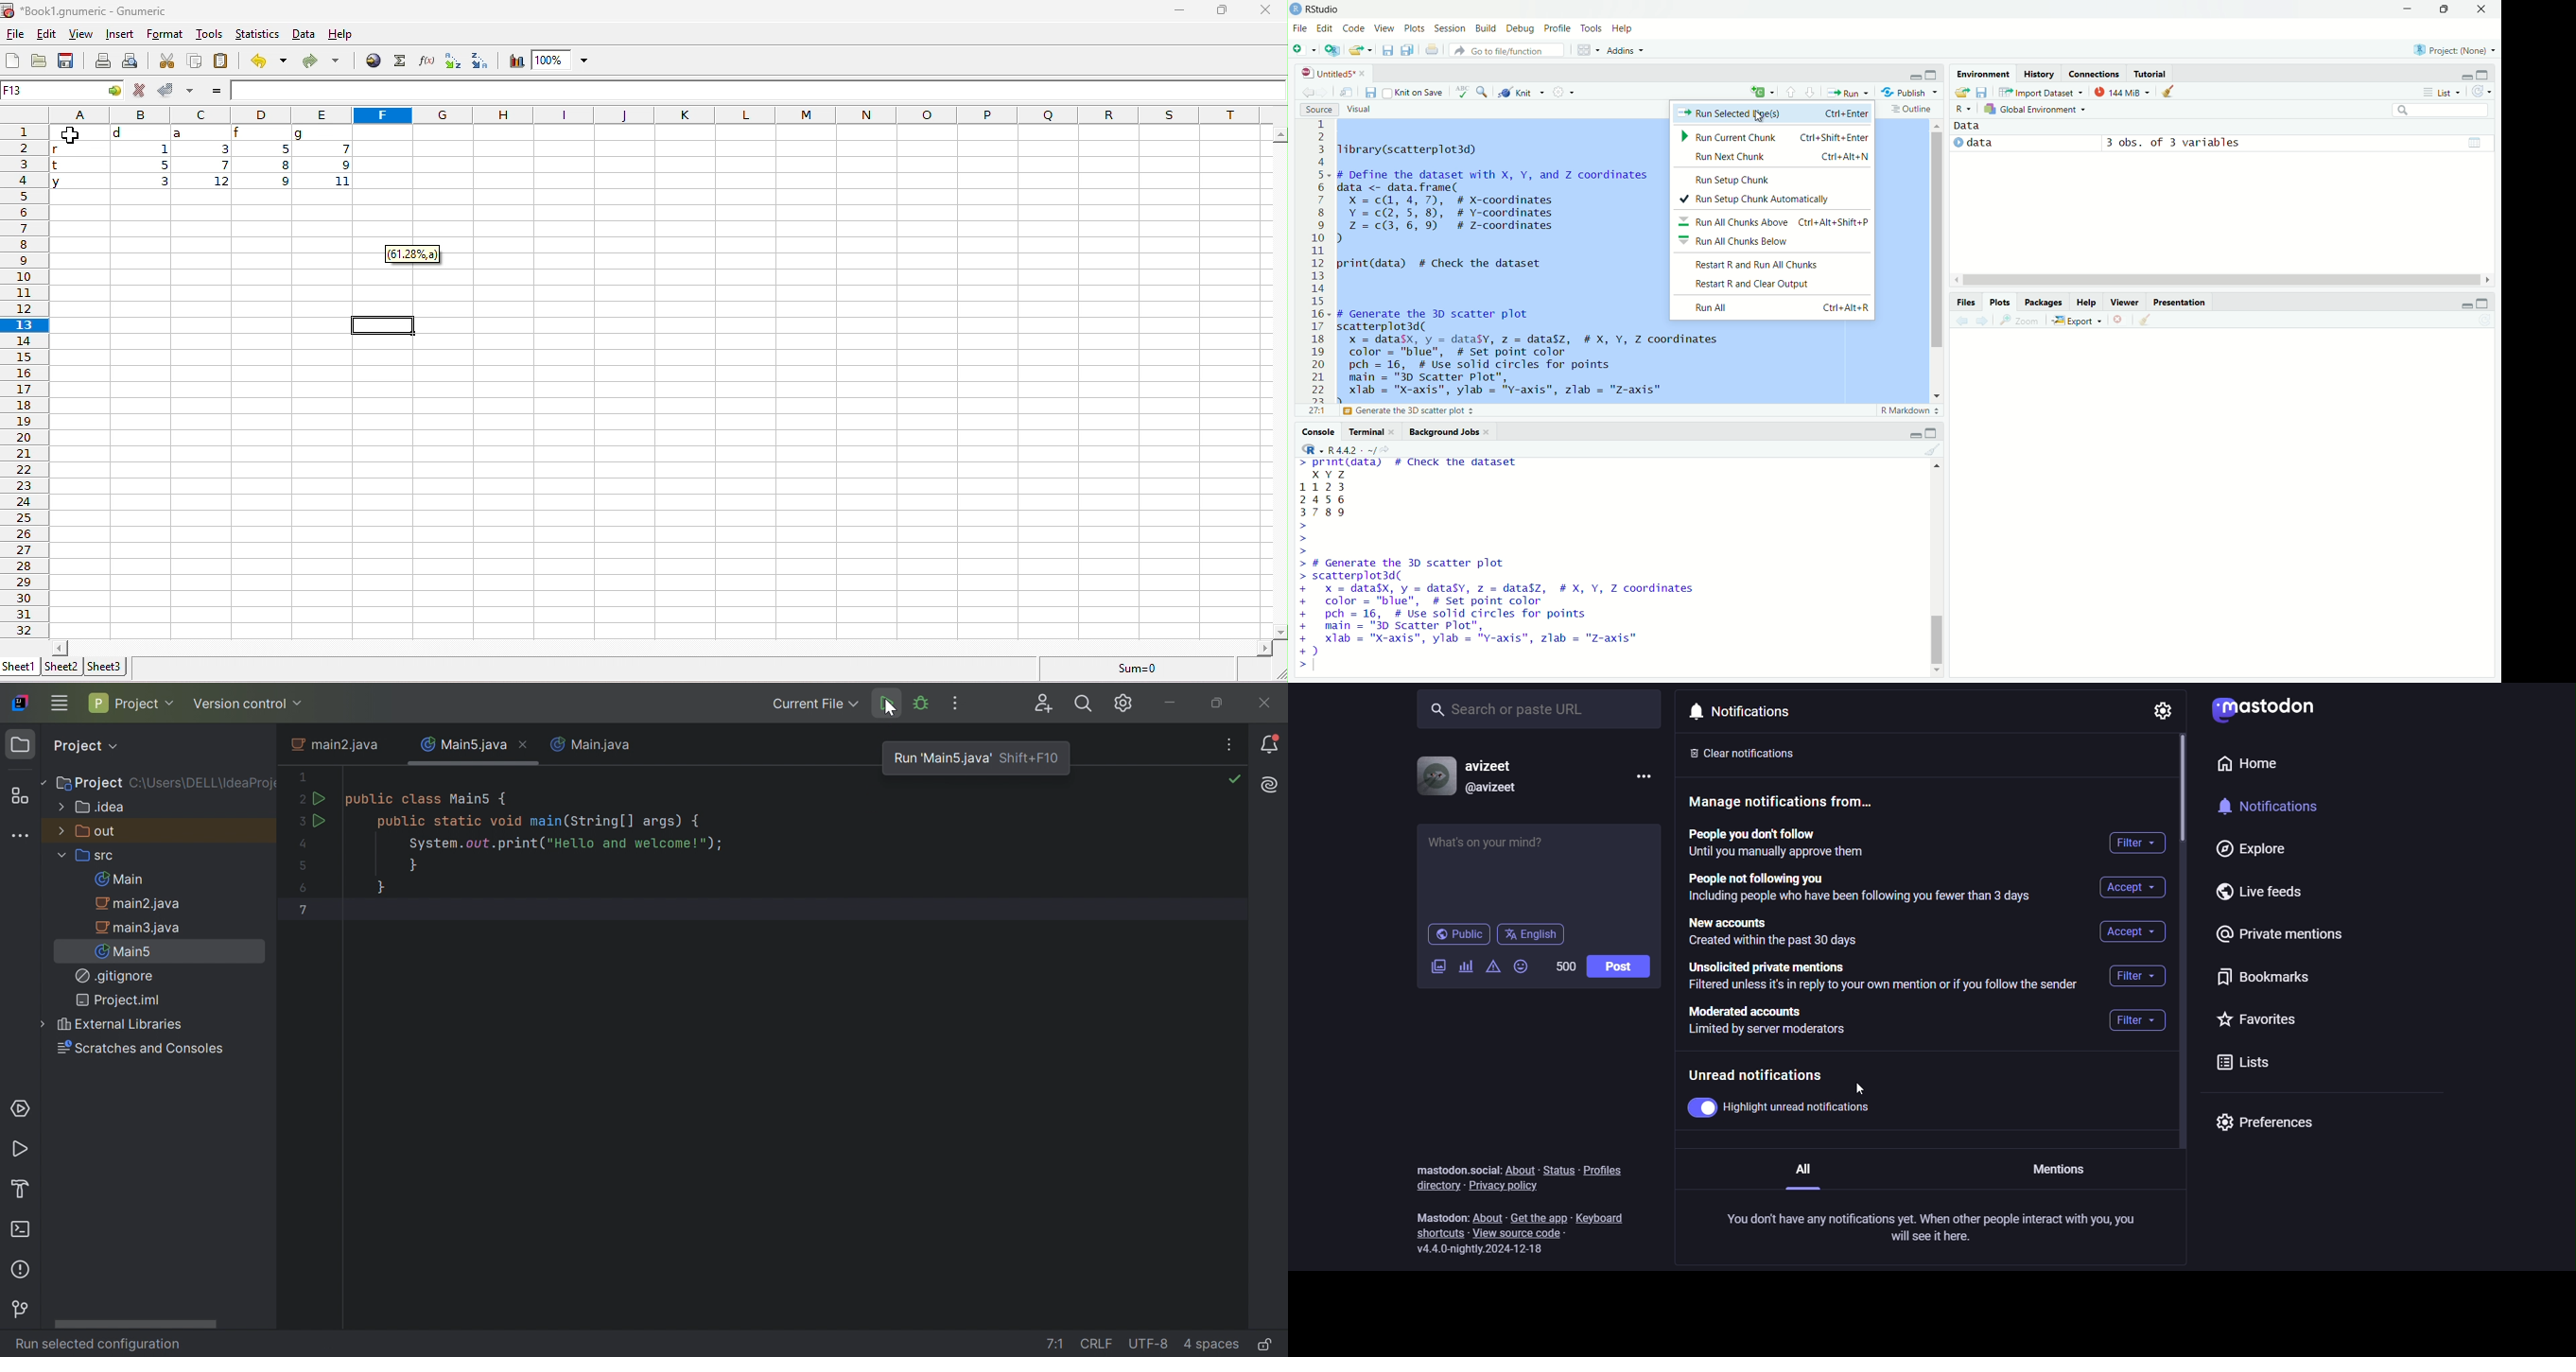  Describe the element at coordinates (1760, 116) in the screenshot. I see `cursor` at that location.